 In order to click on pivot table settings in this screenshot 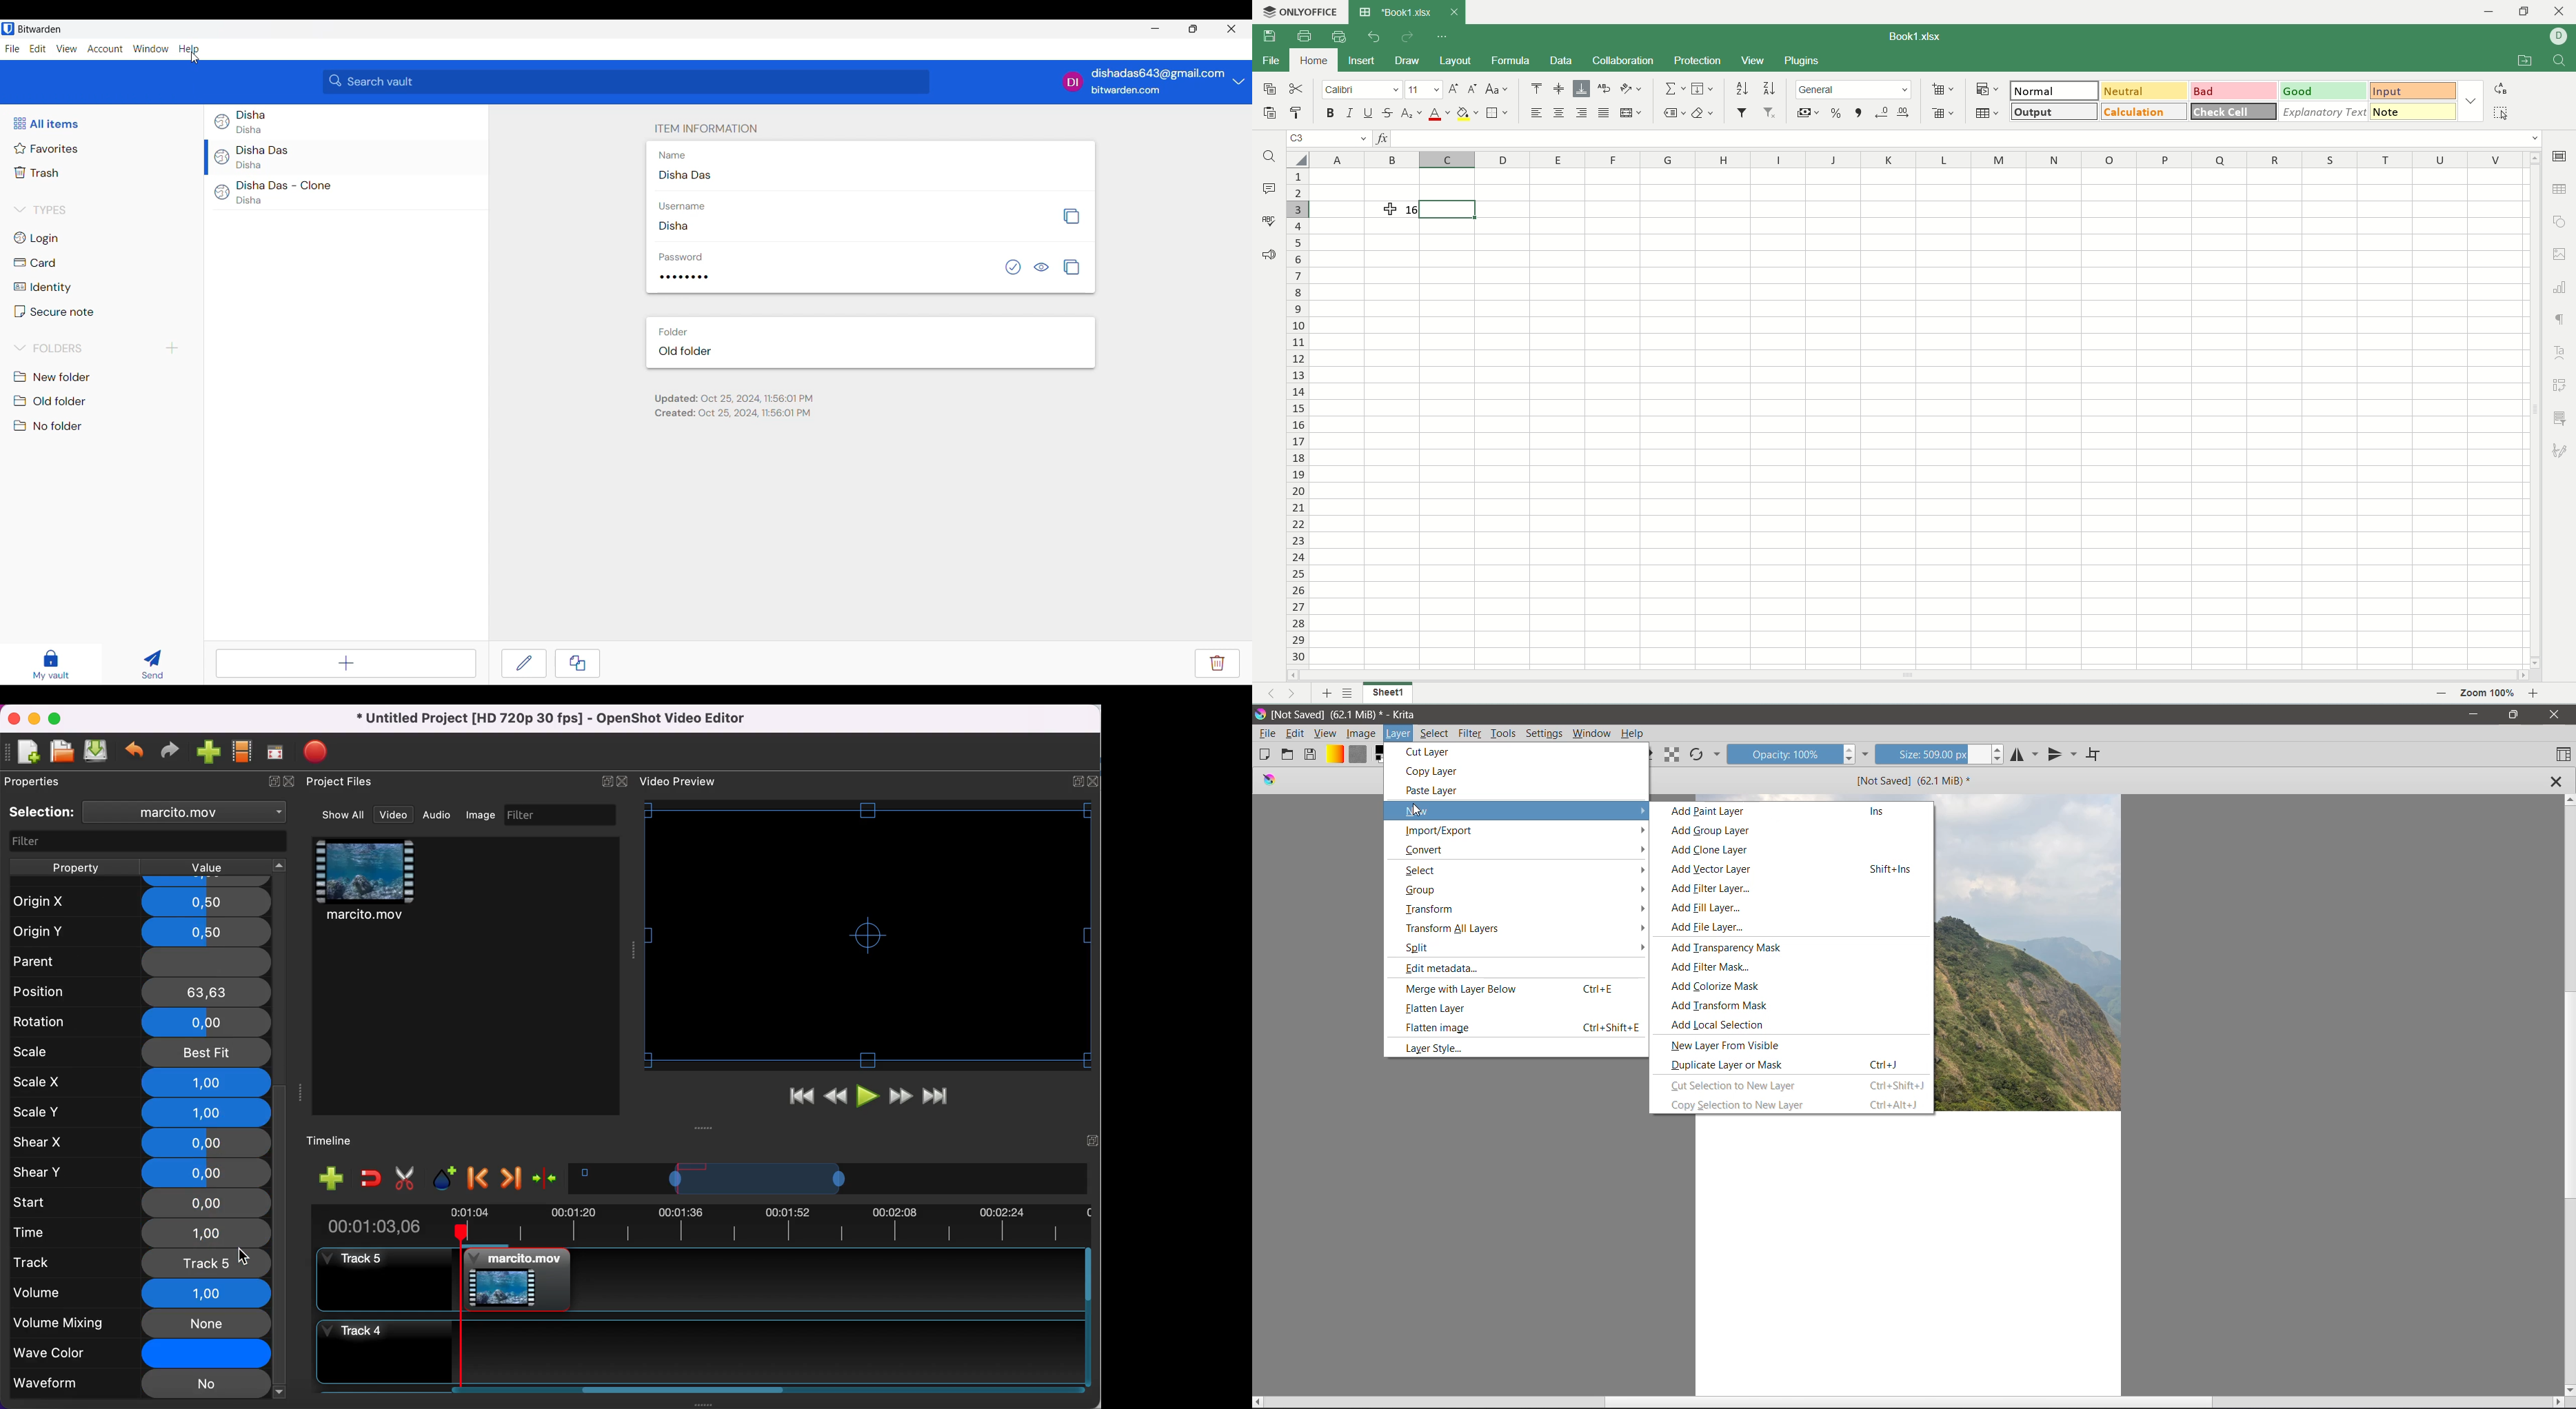, I will do `click(2561, 385)`.